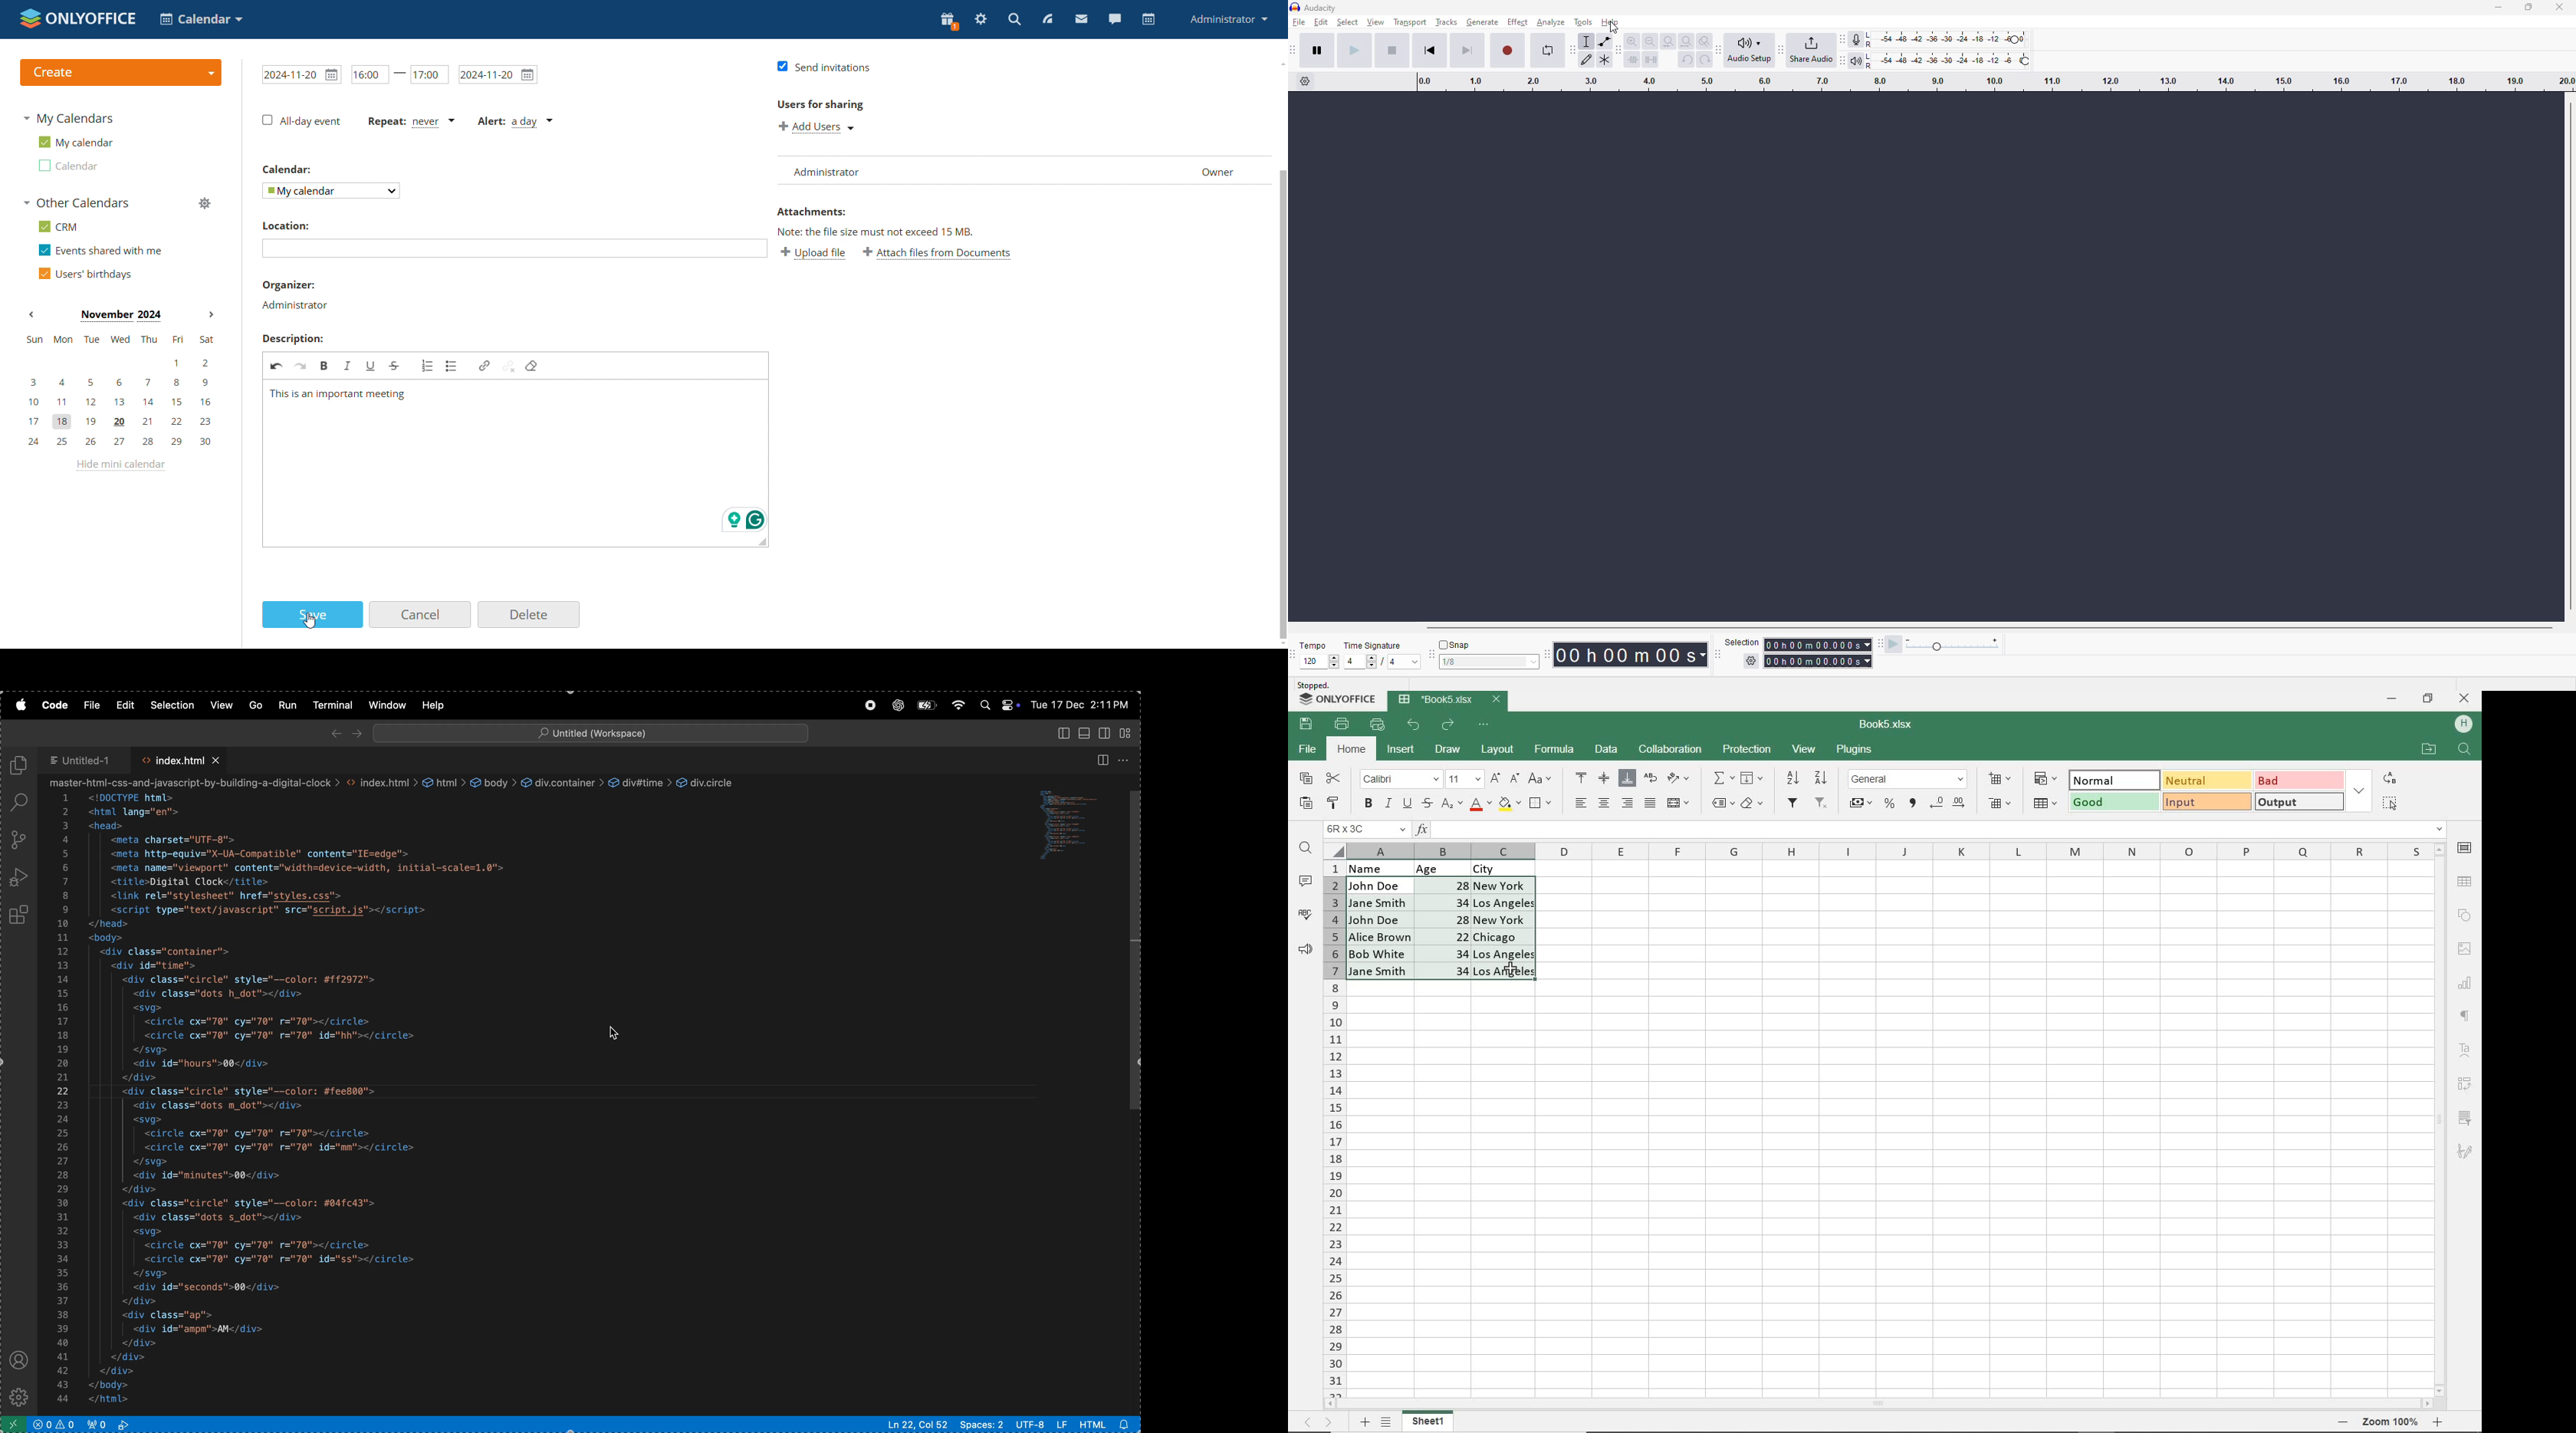 The height and width of the screenshot is (1456, 2576). Describe the element at coordinates (1413, 25) in the screenshot. I see `transport` at that location.